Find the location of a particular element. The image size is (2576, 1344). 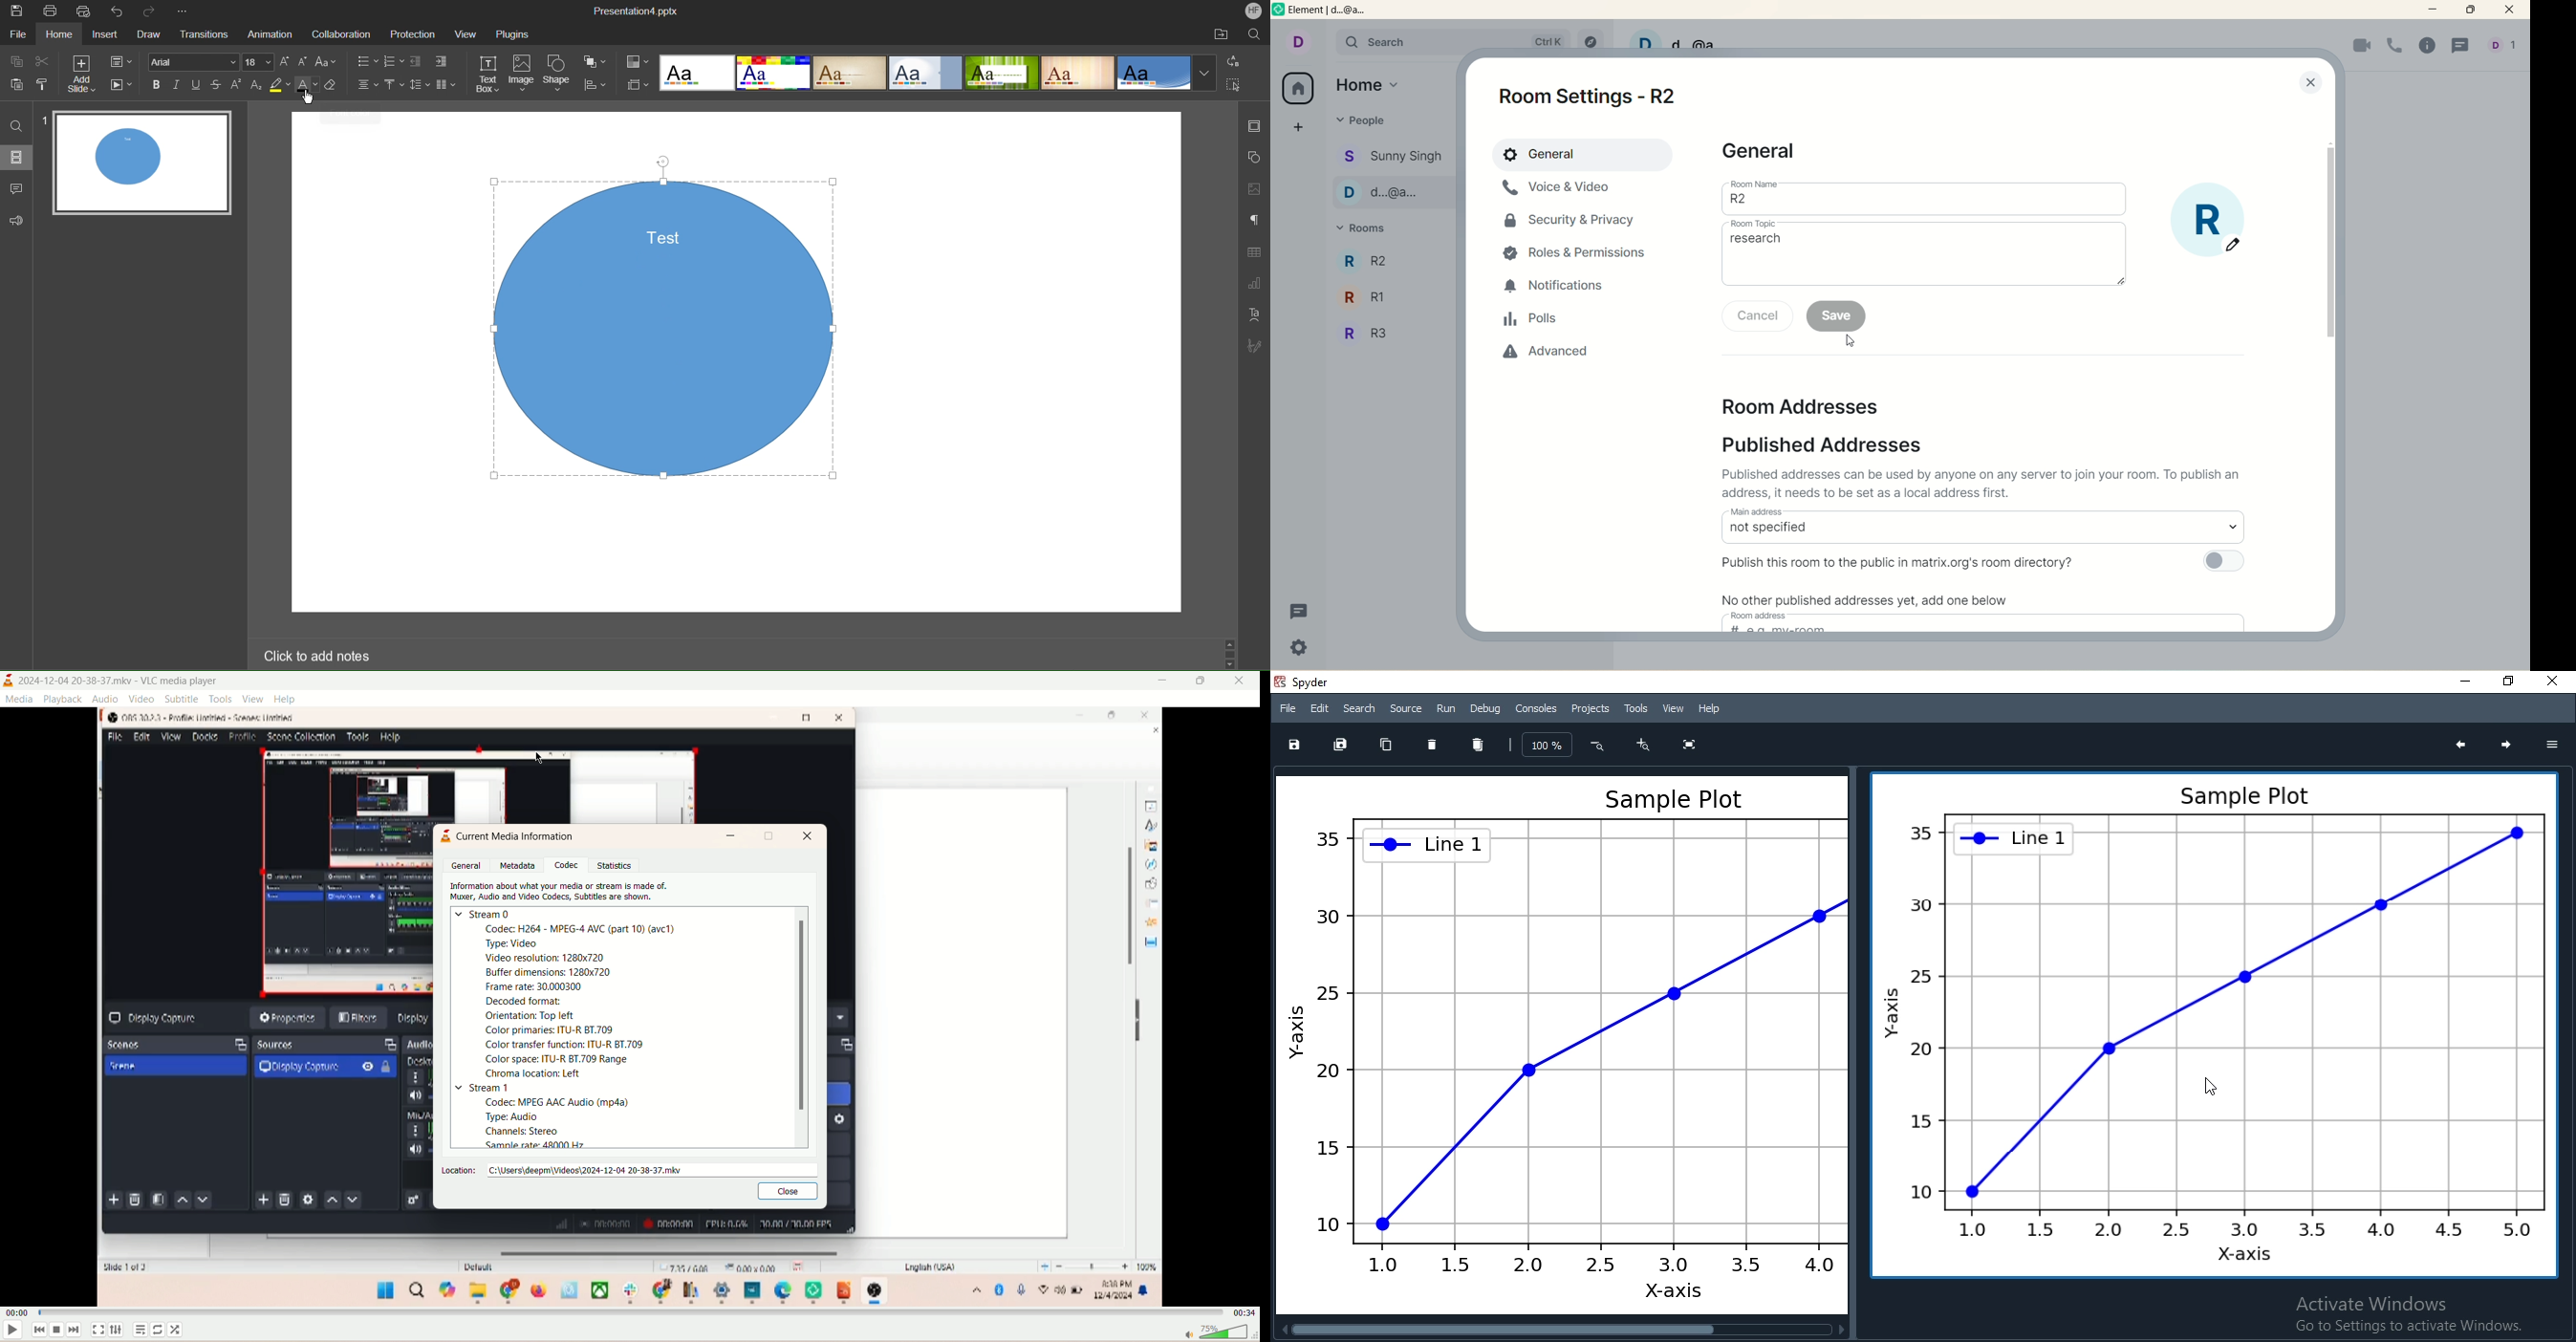

save all is located at coordinates (1341, 744).